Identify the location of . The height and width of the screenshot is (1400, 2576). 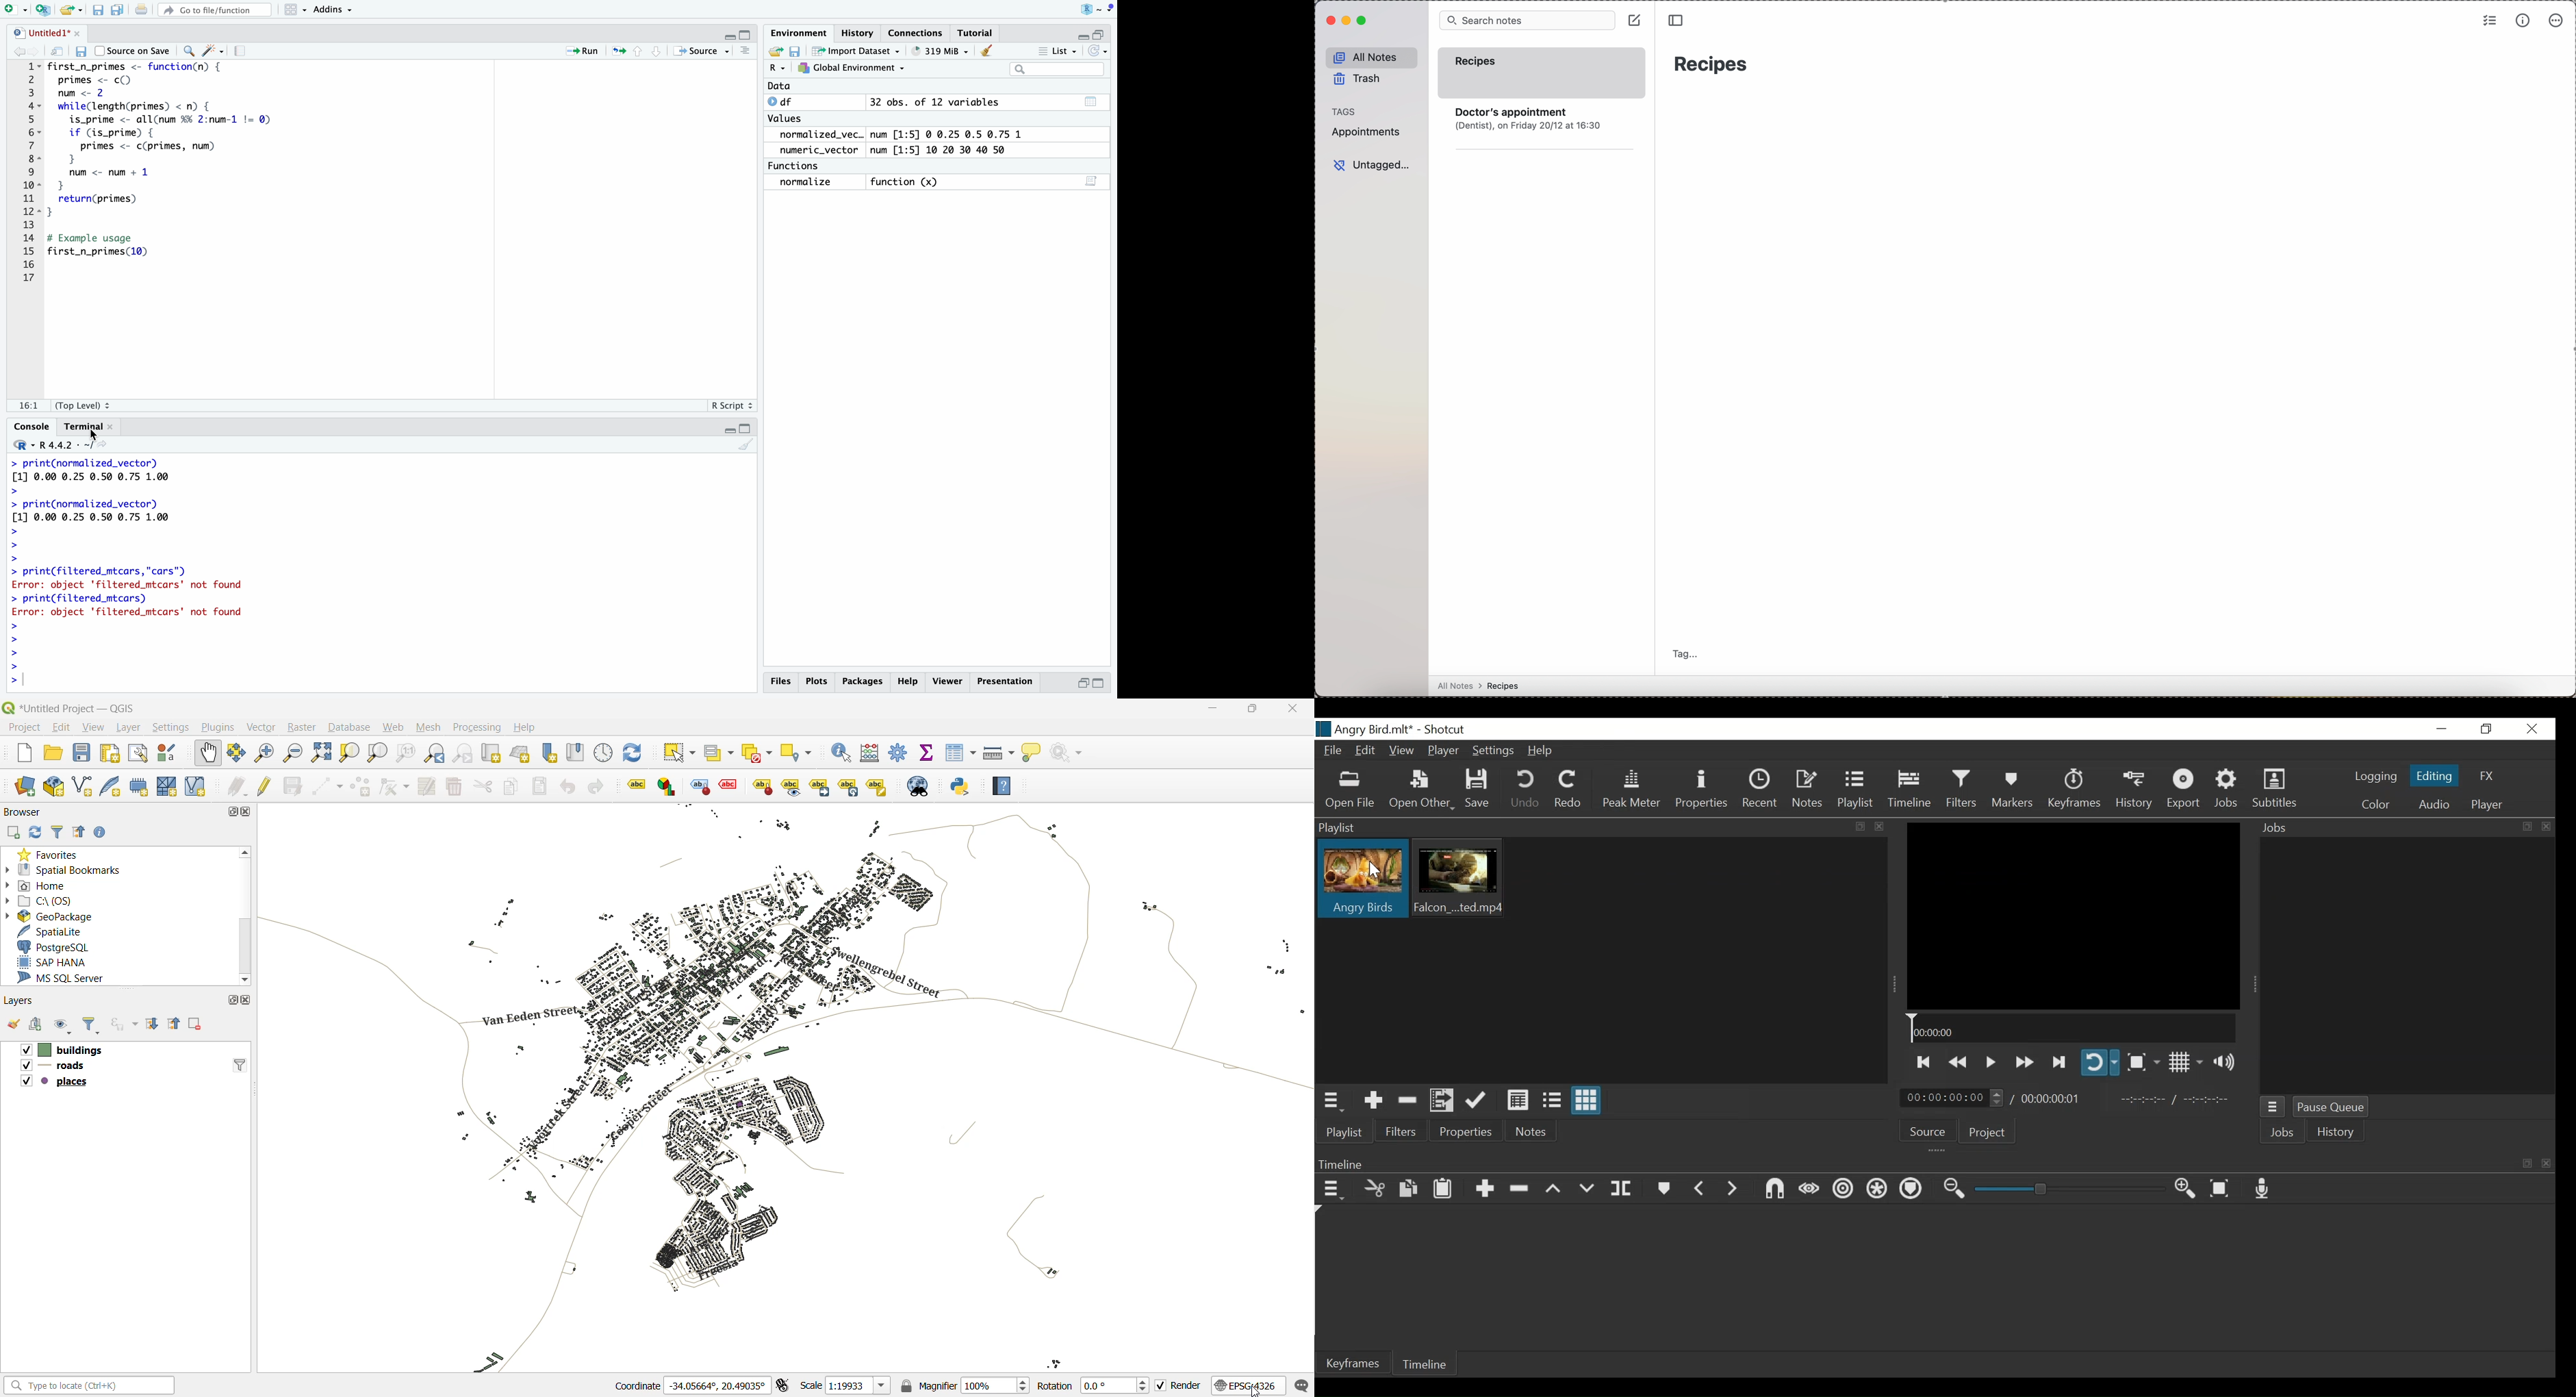
(1936, 1163).